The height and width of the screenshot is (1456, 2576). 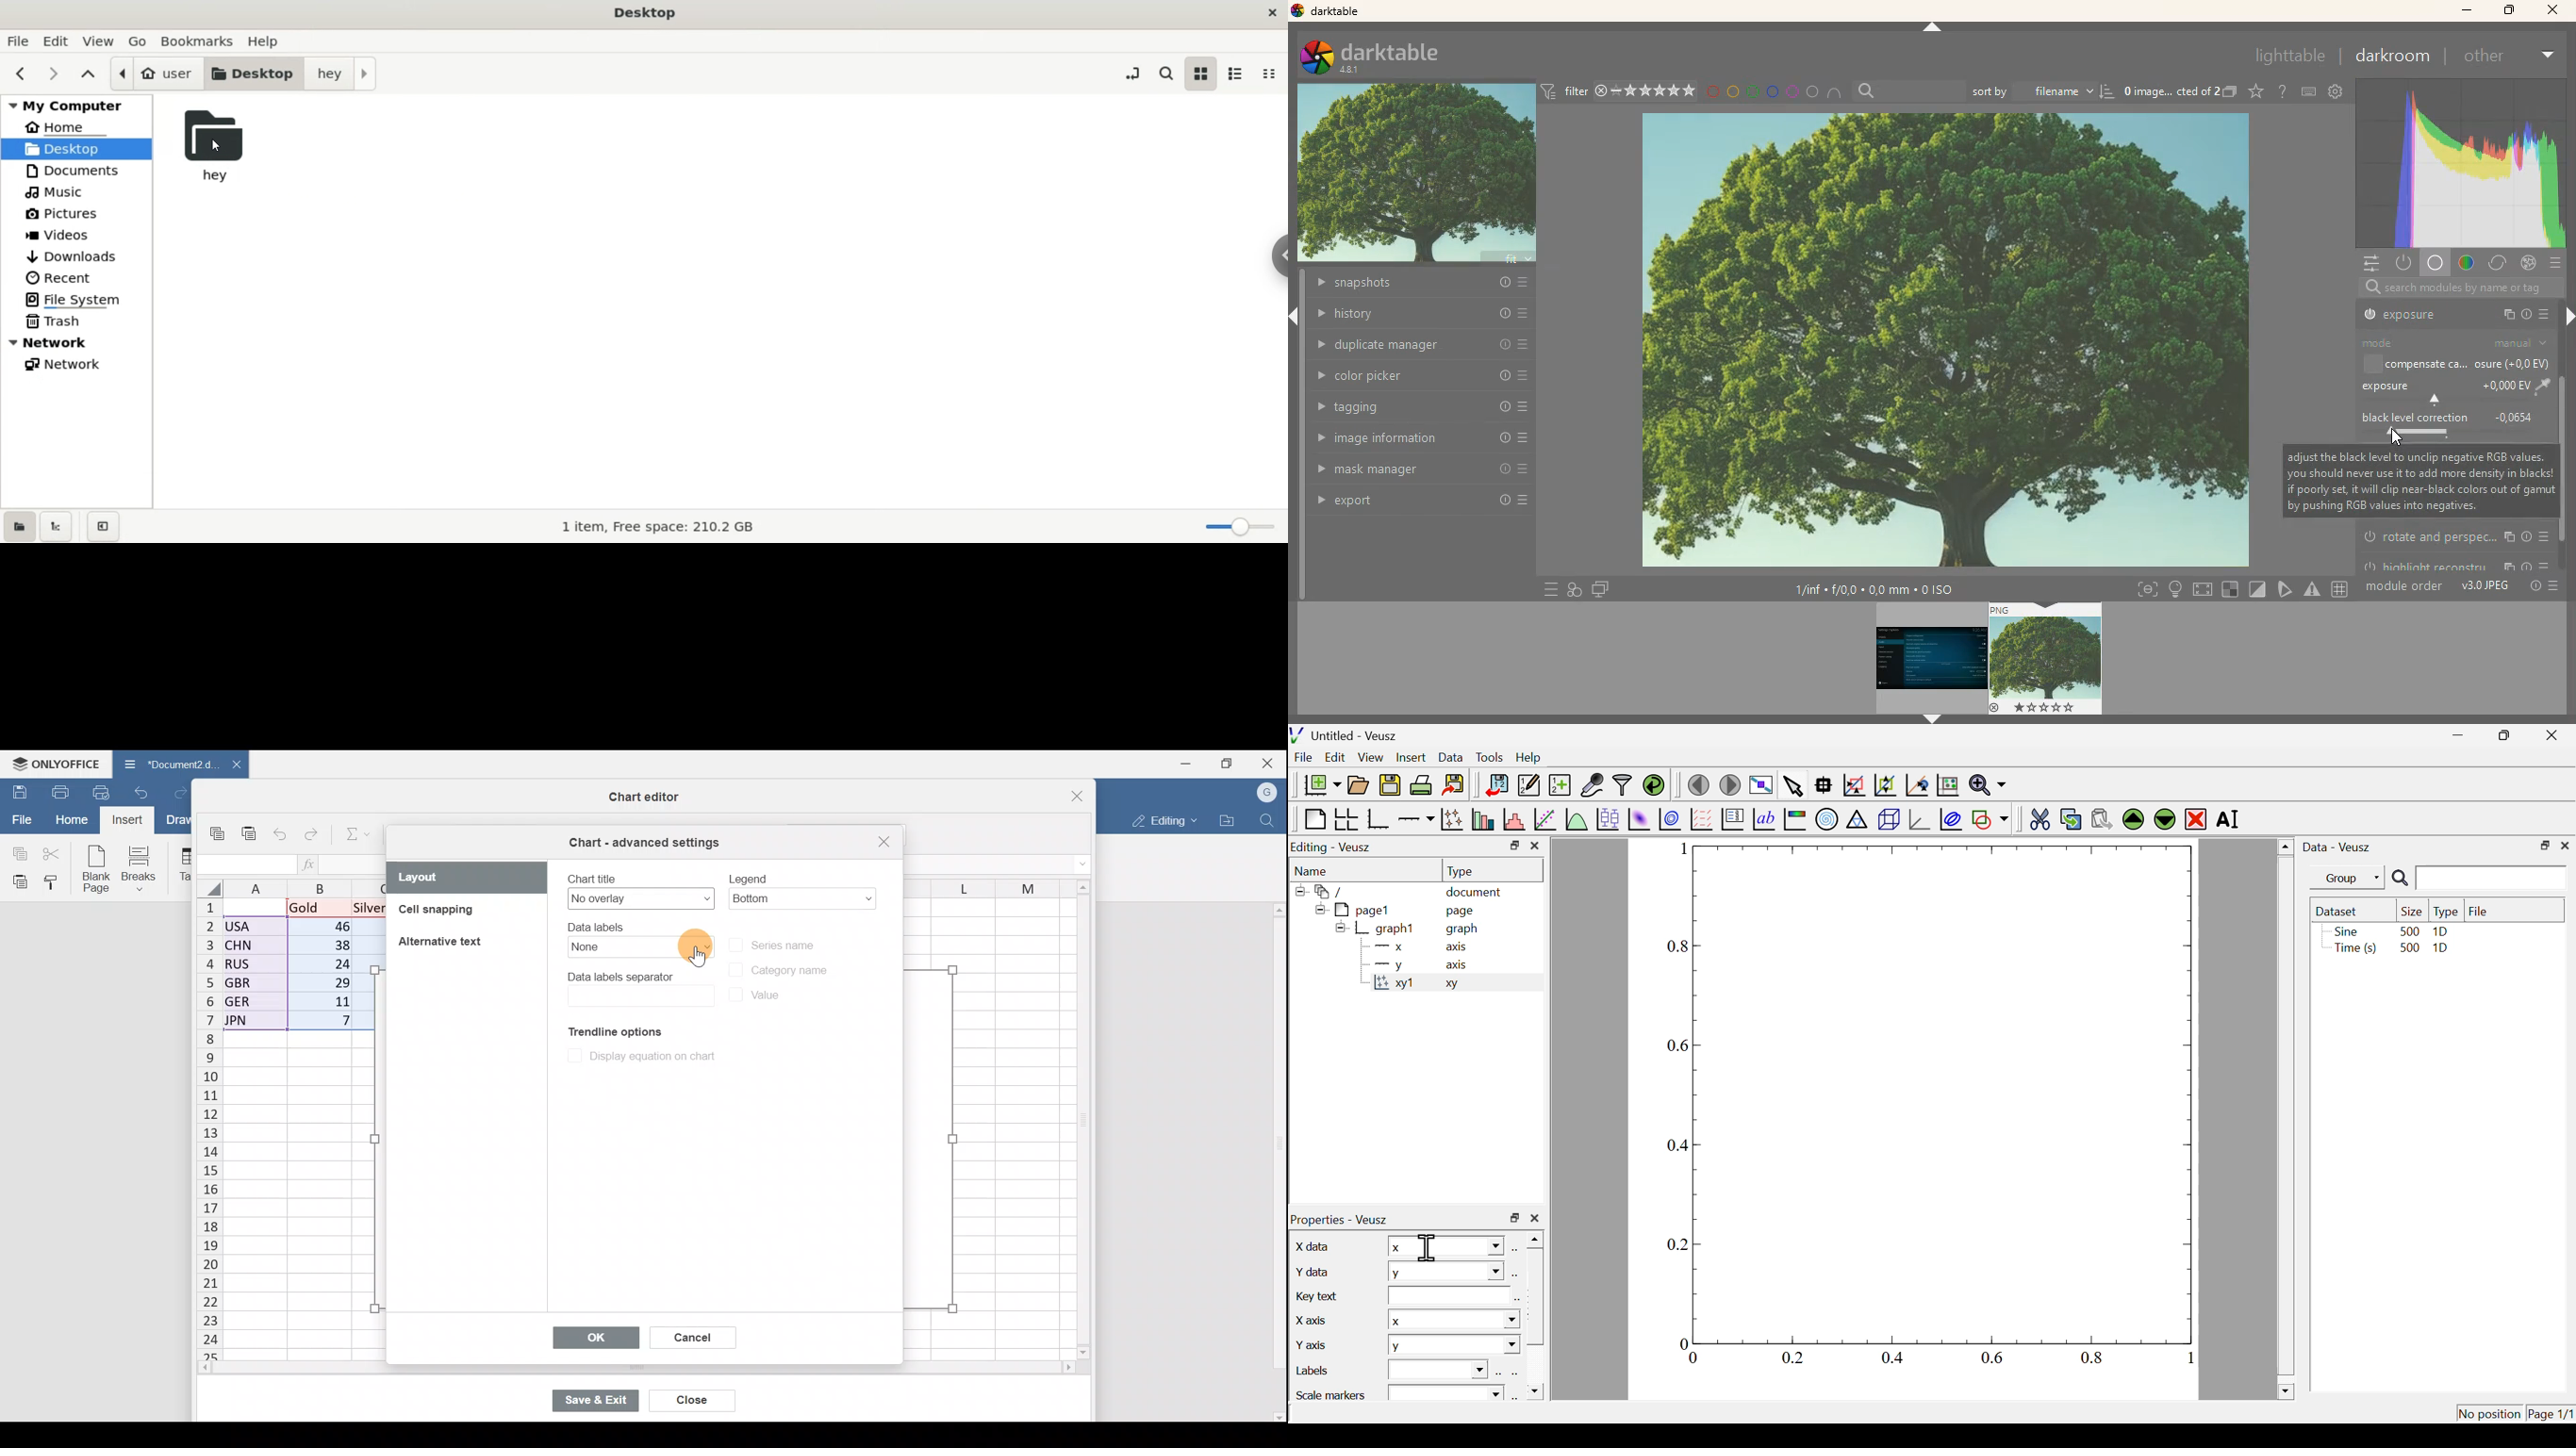 I want to click on Copy, so click(x=221, y=835).